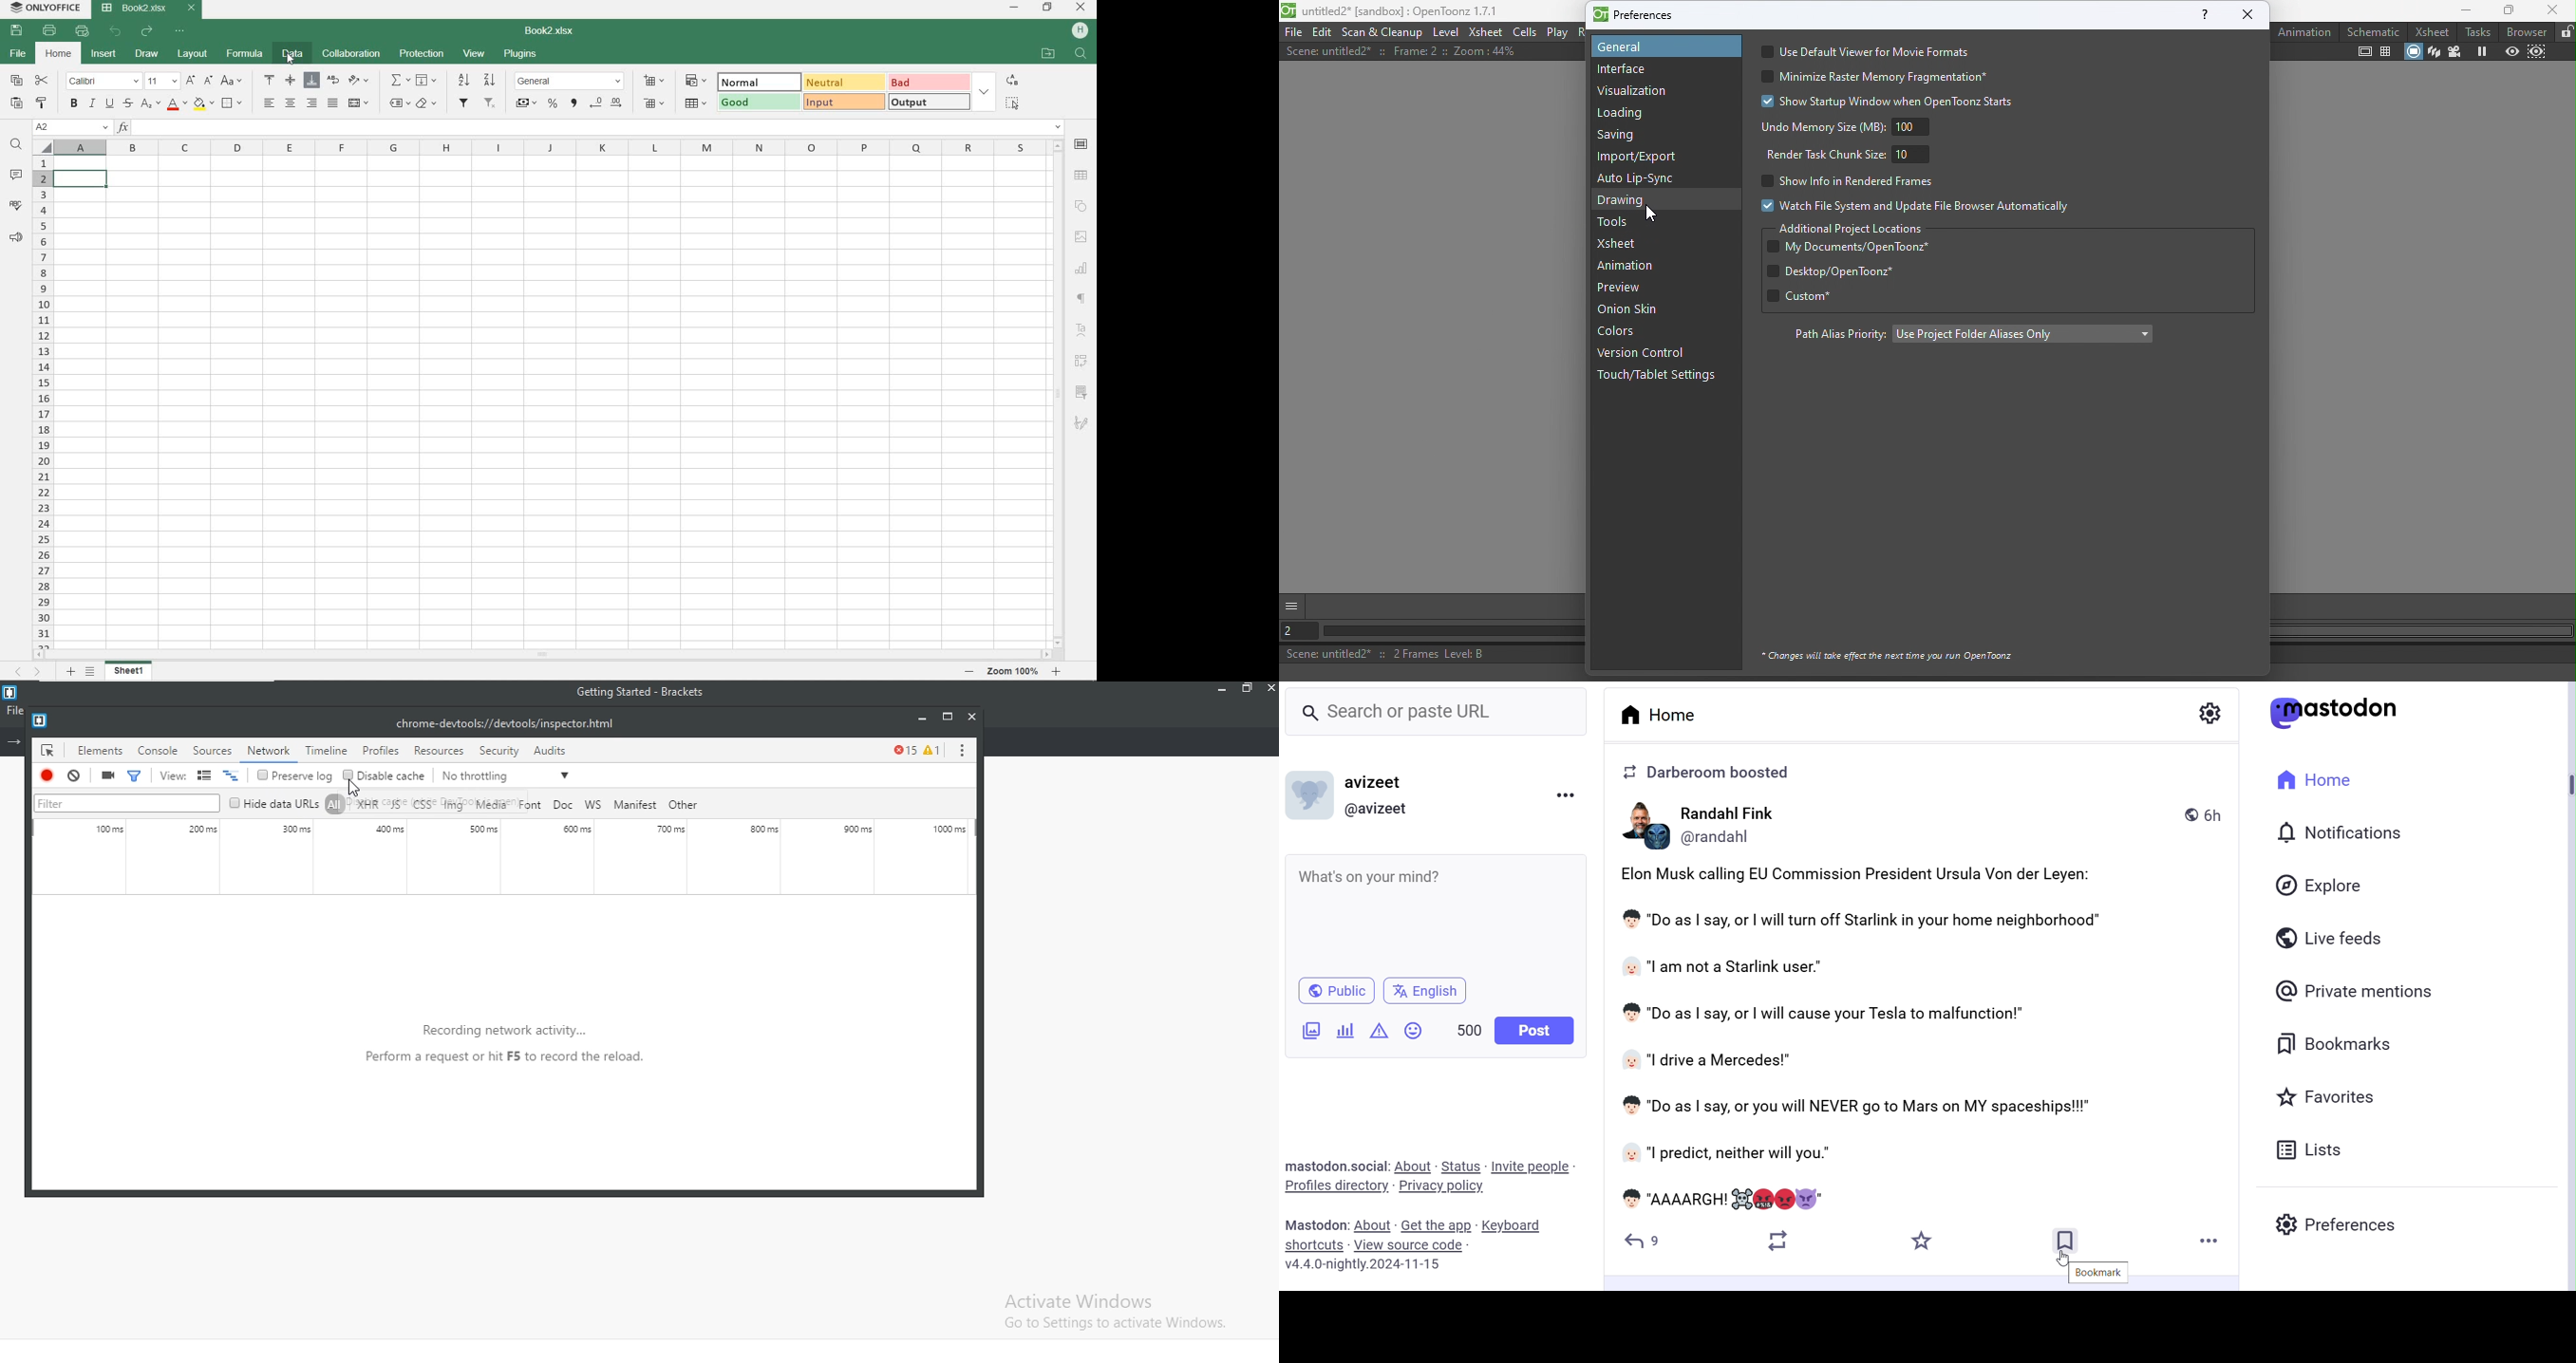 The width and height of the screenshot is (2576, 1372). Describe the element at coordinates (971, 716) in the screenshot. I see `close` at that location.